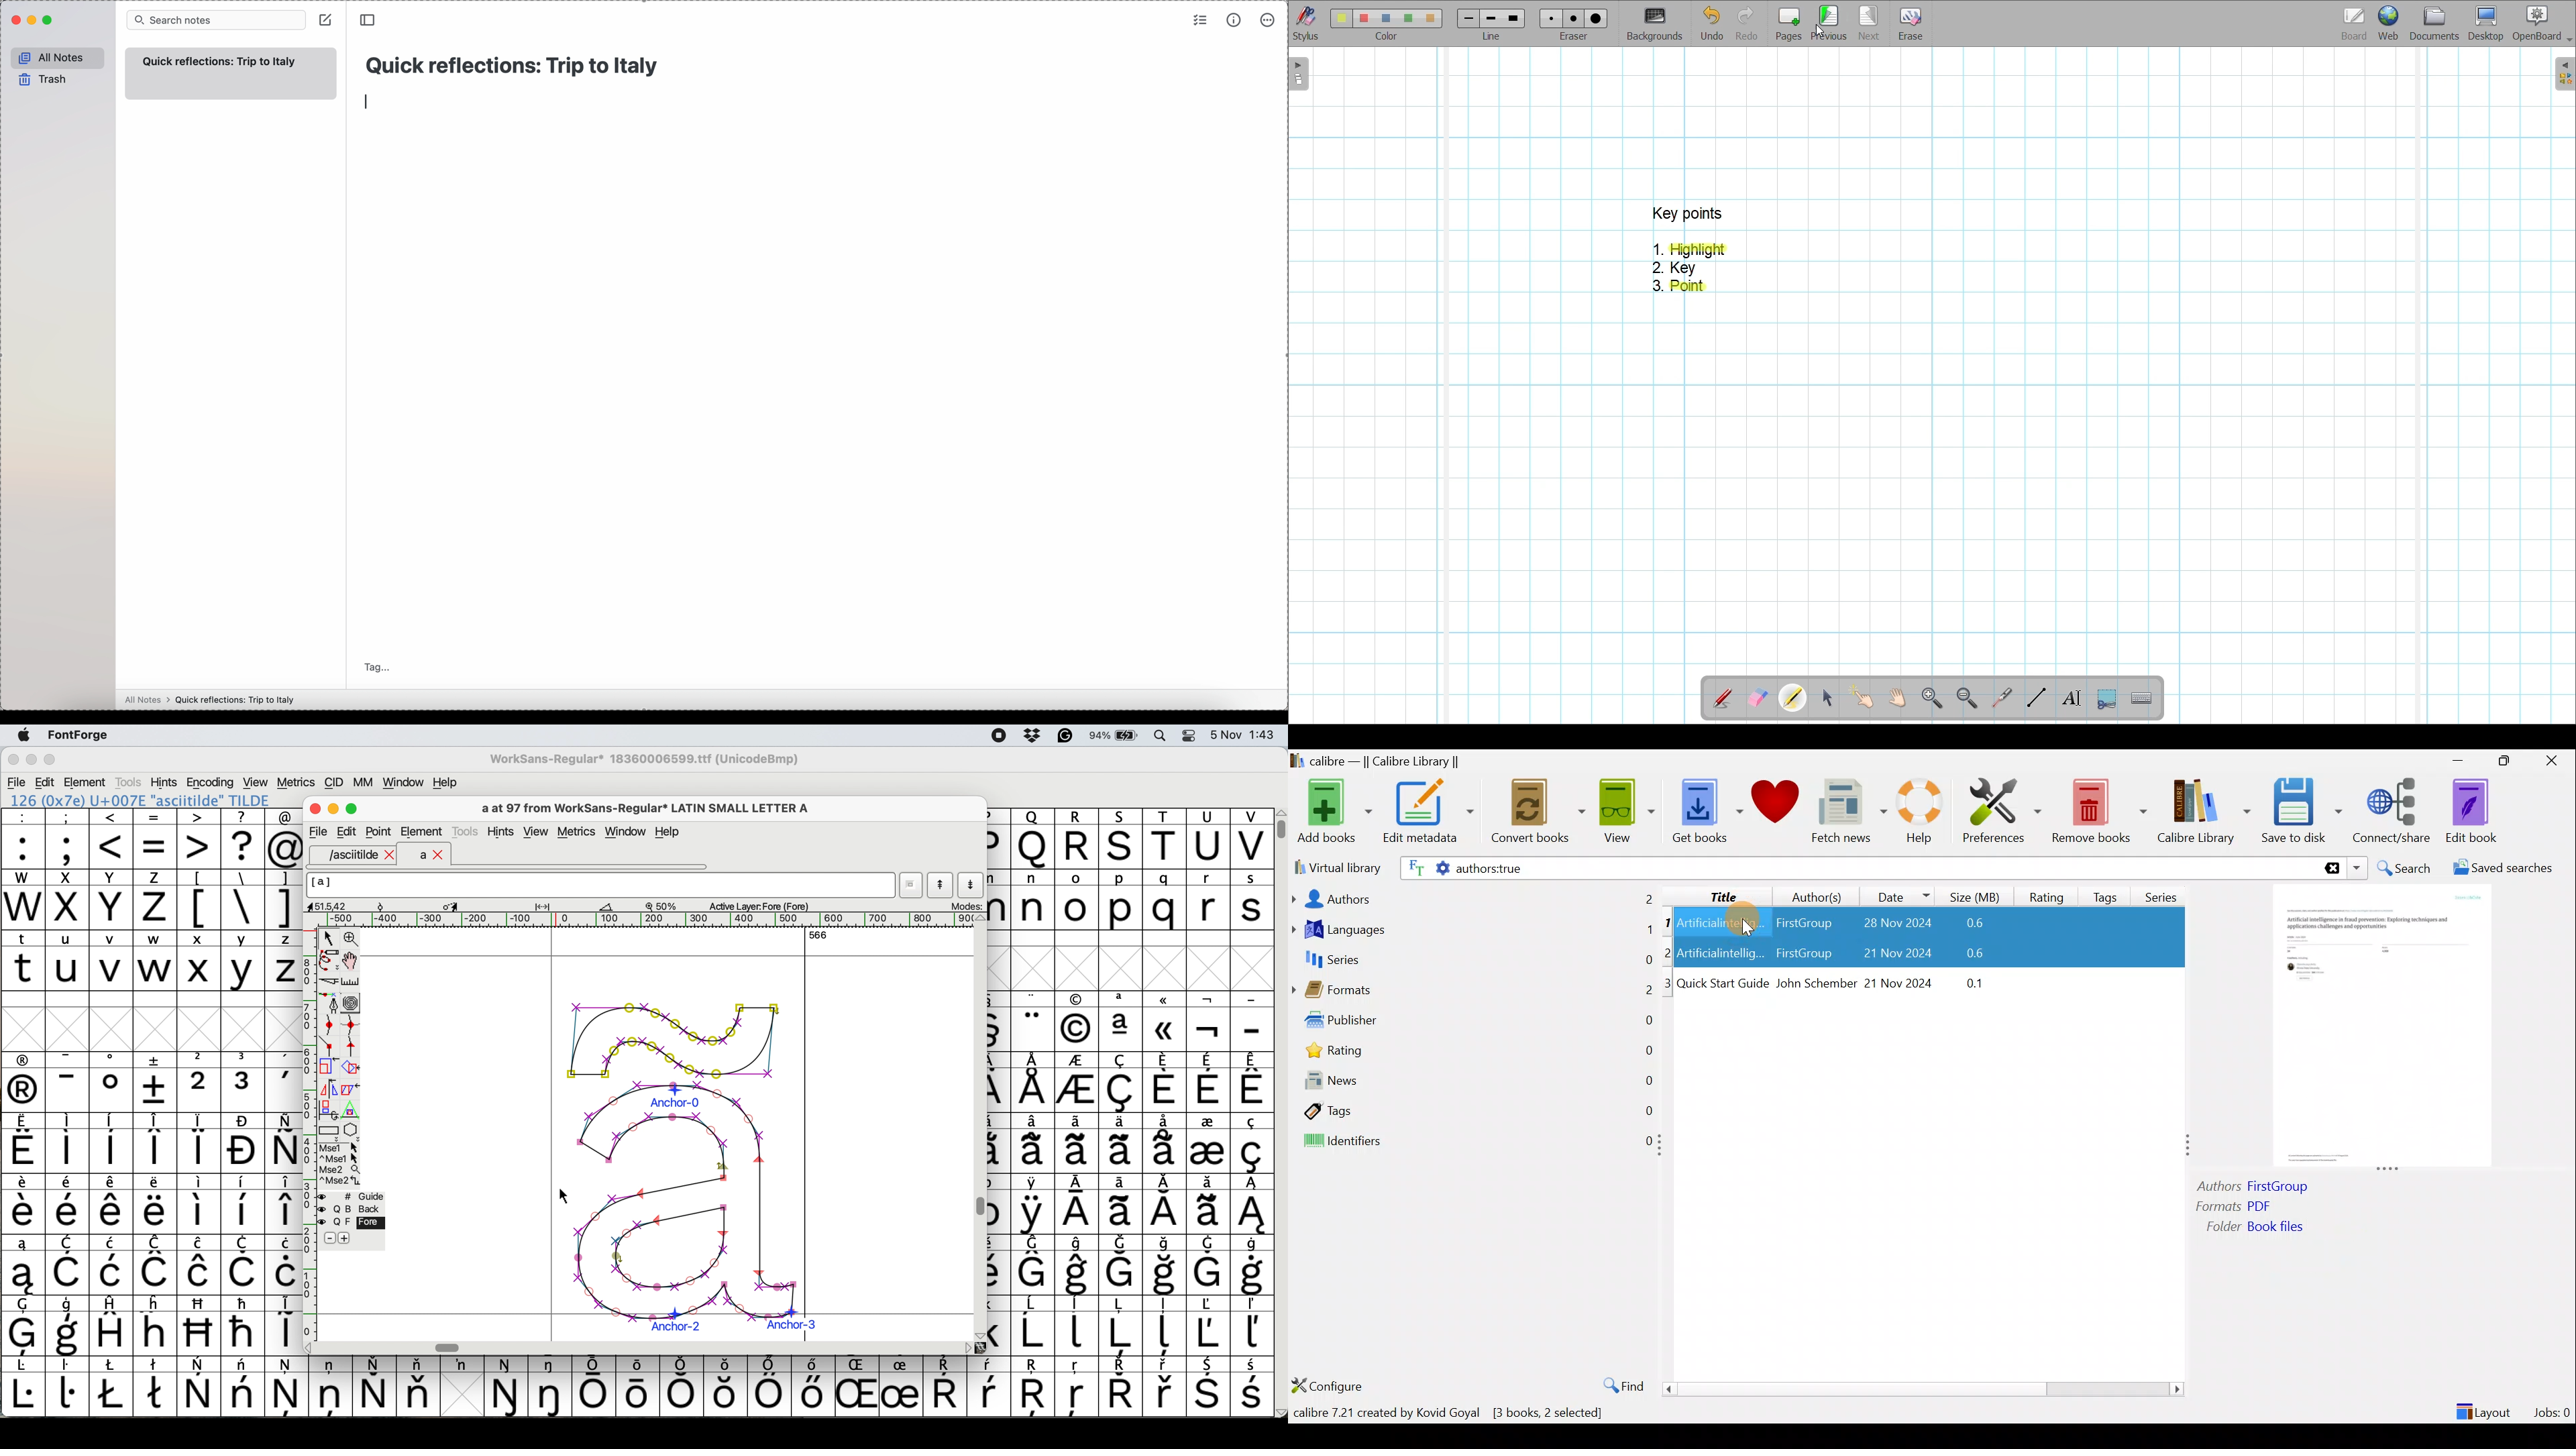 This screenshot has height=1456, width=2576. Describe the element at coordinates (859, 1387) in the screenshot. I see `` at that location.